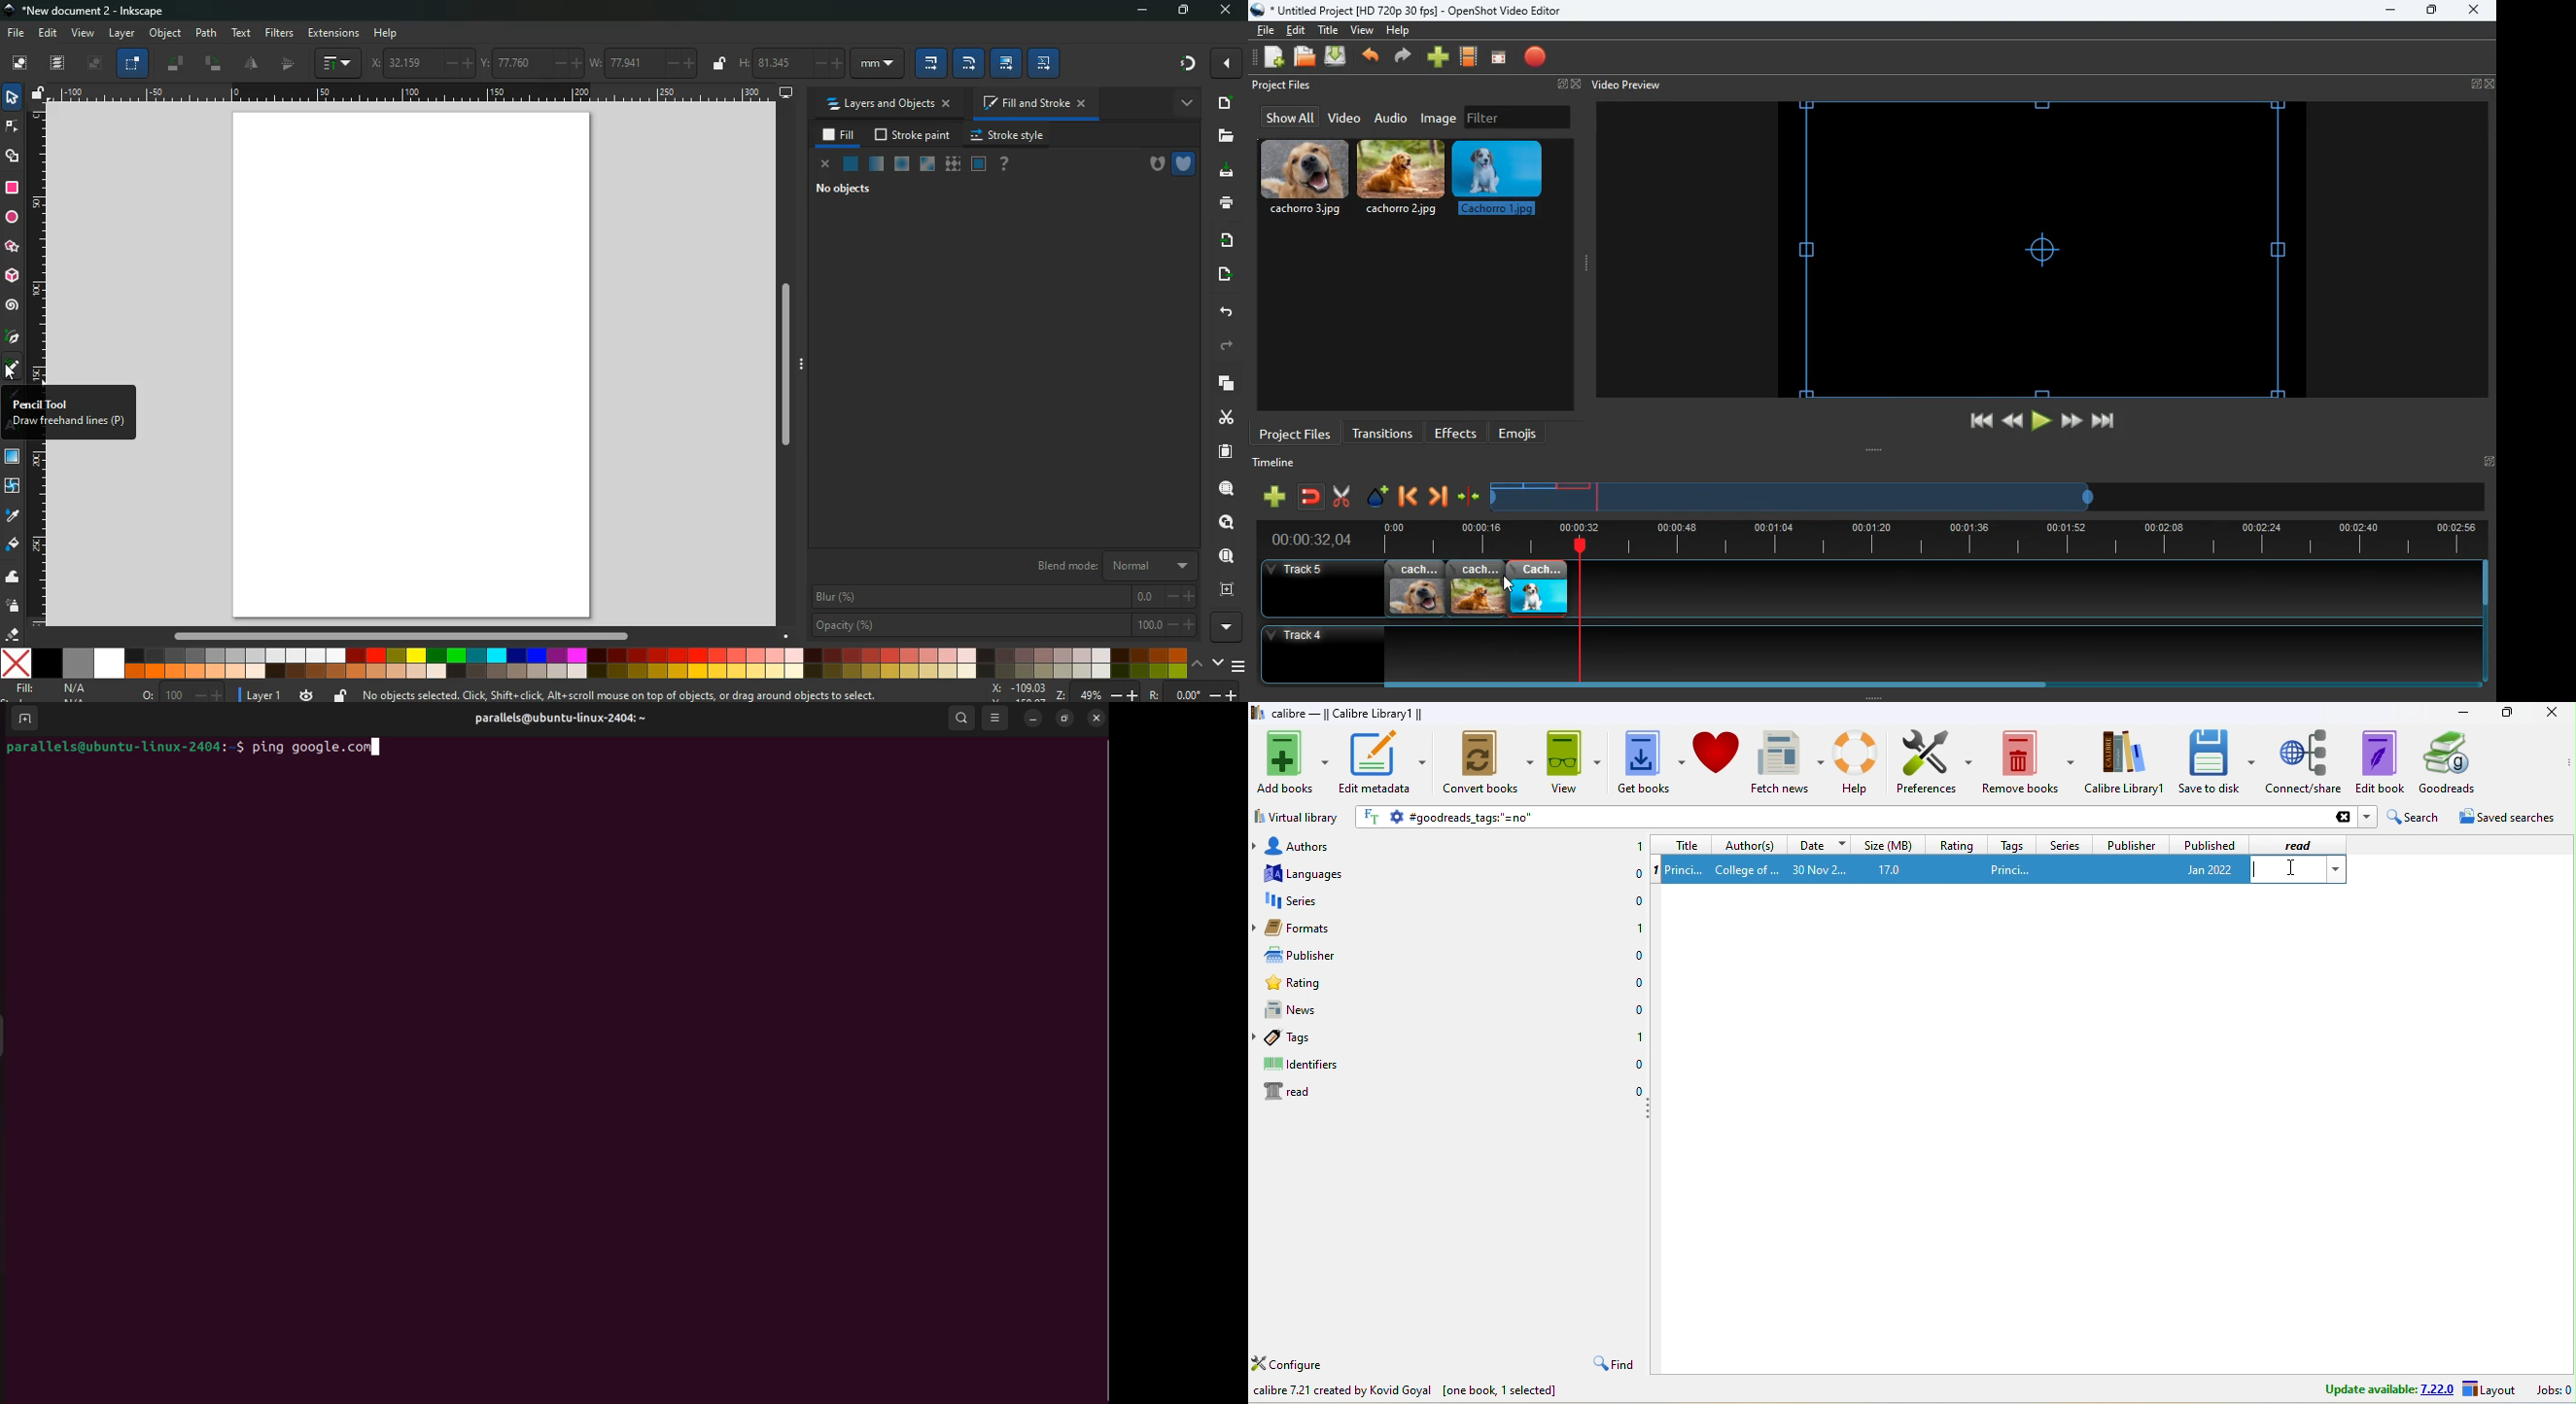 The height and width of the screenshot is (1428, 2576). Describe the element at coordinates (1300, 1362) in the screenshot. I see `configure` at that location.